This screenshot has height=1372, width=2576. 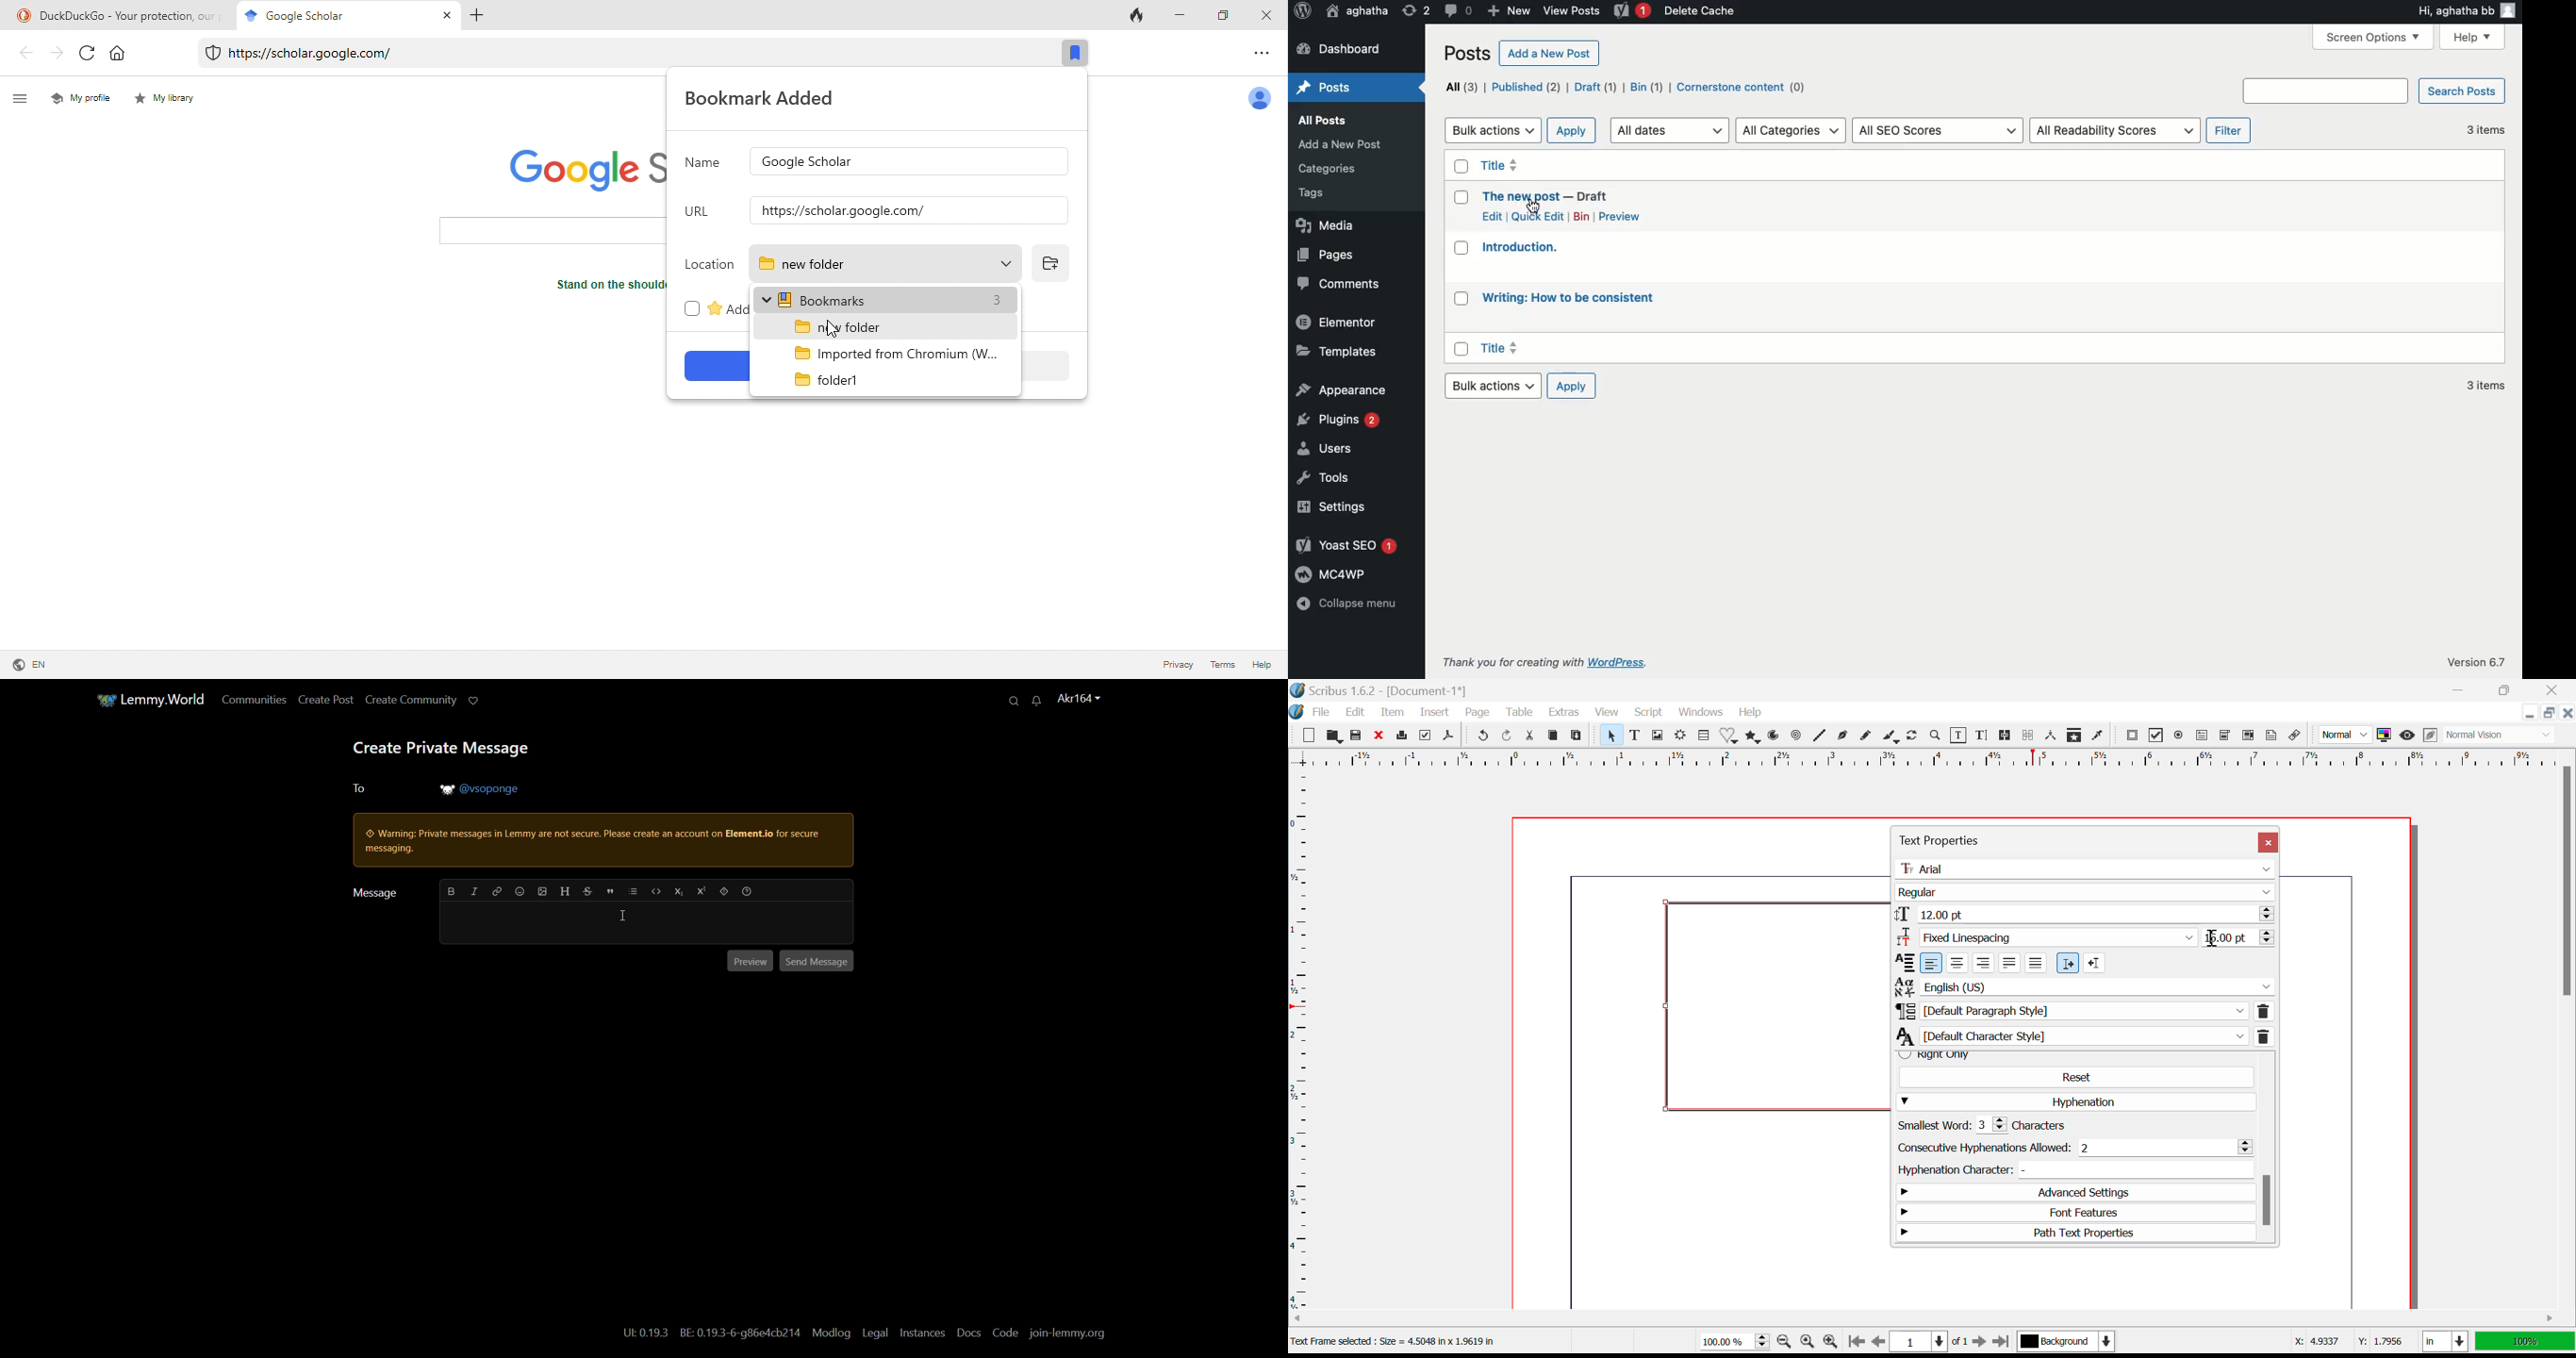 I want to click on Arial, so click(x=2085, y=869).